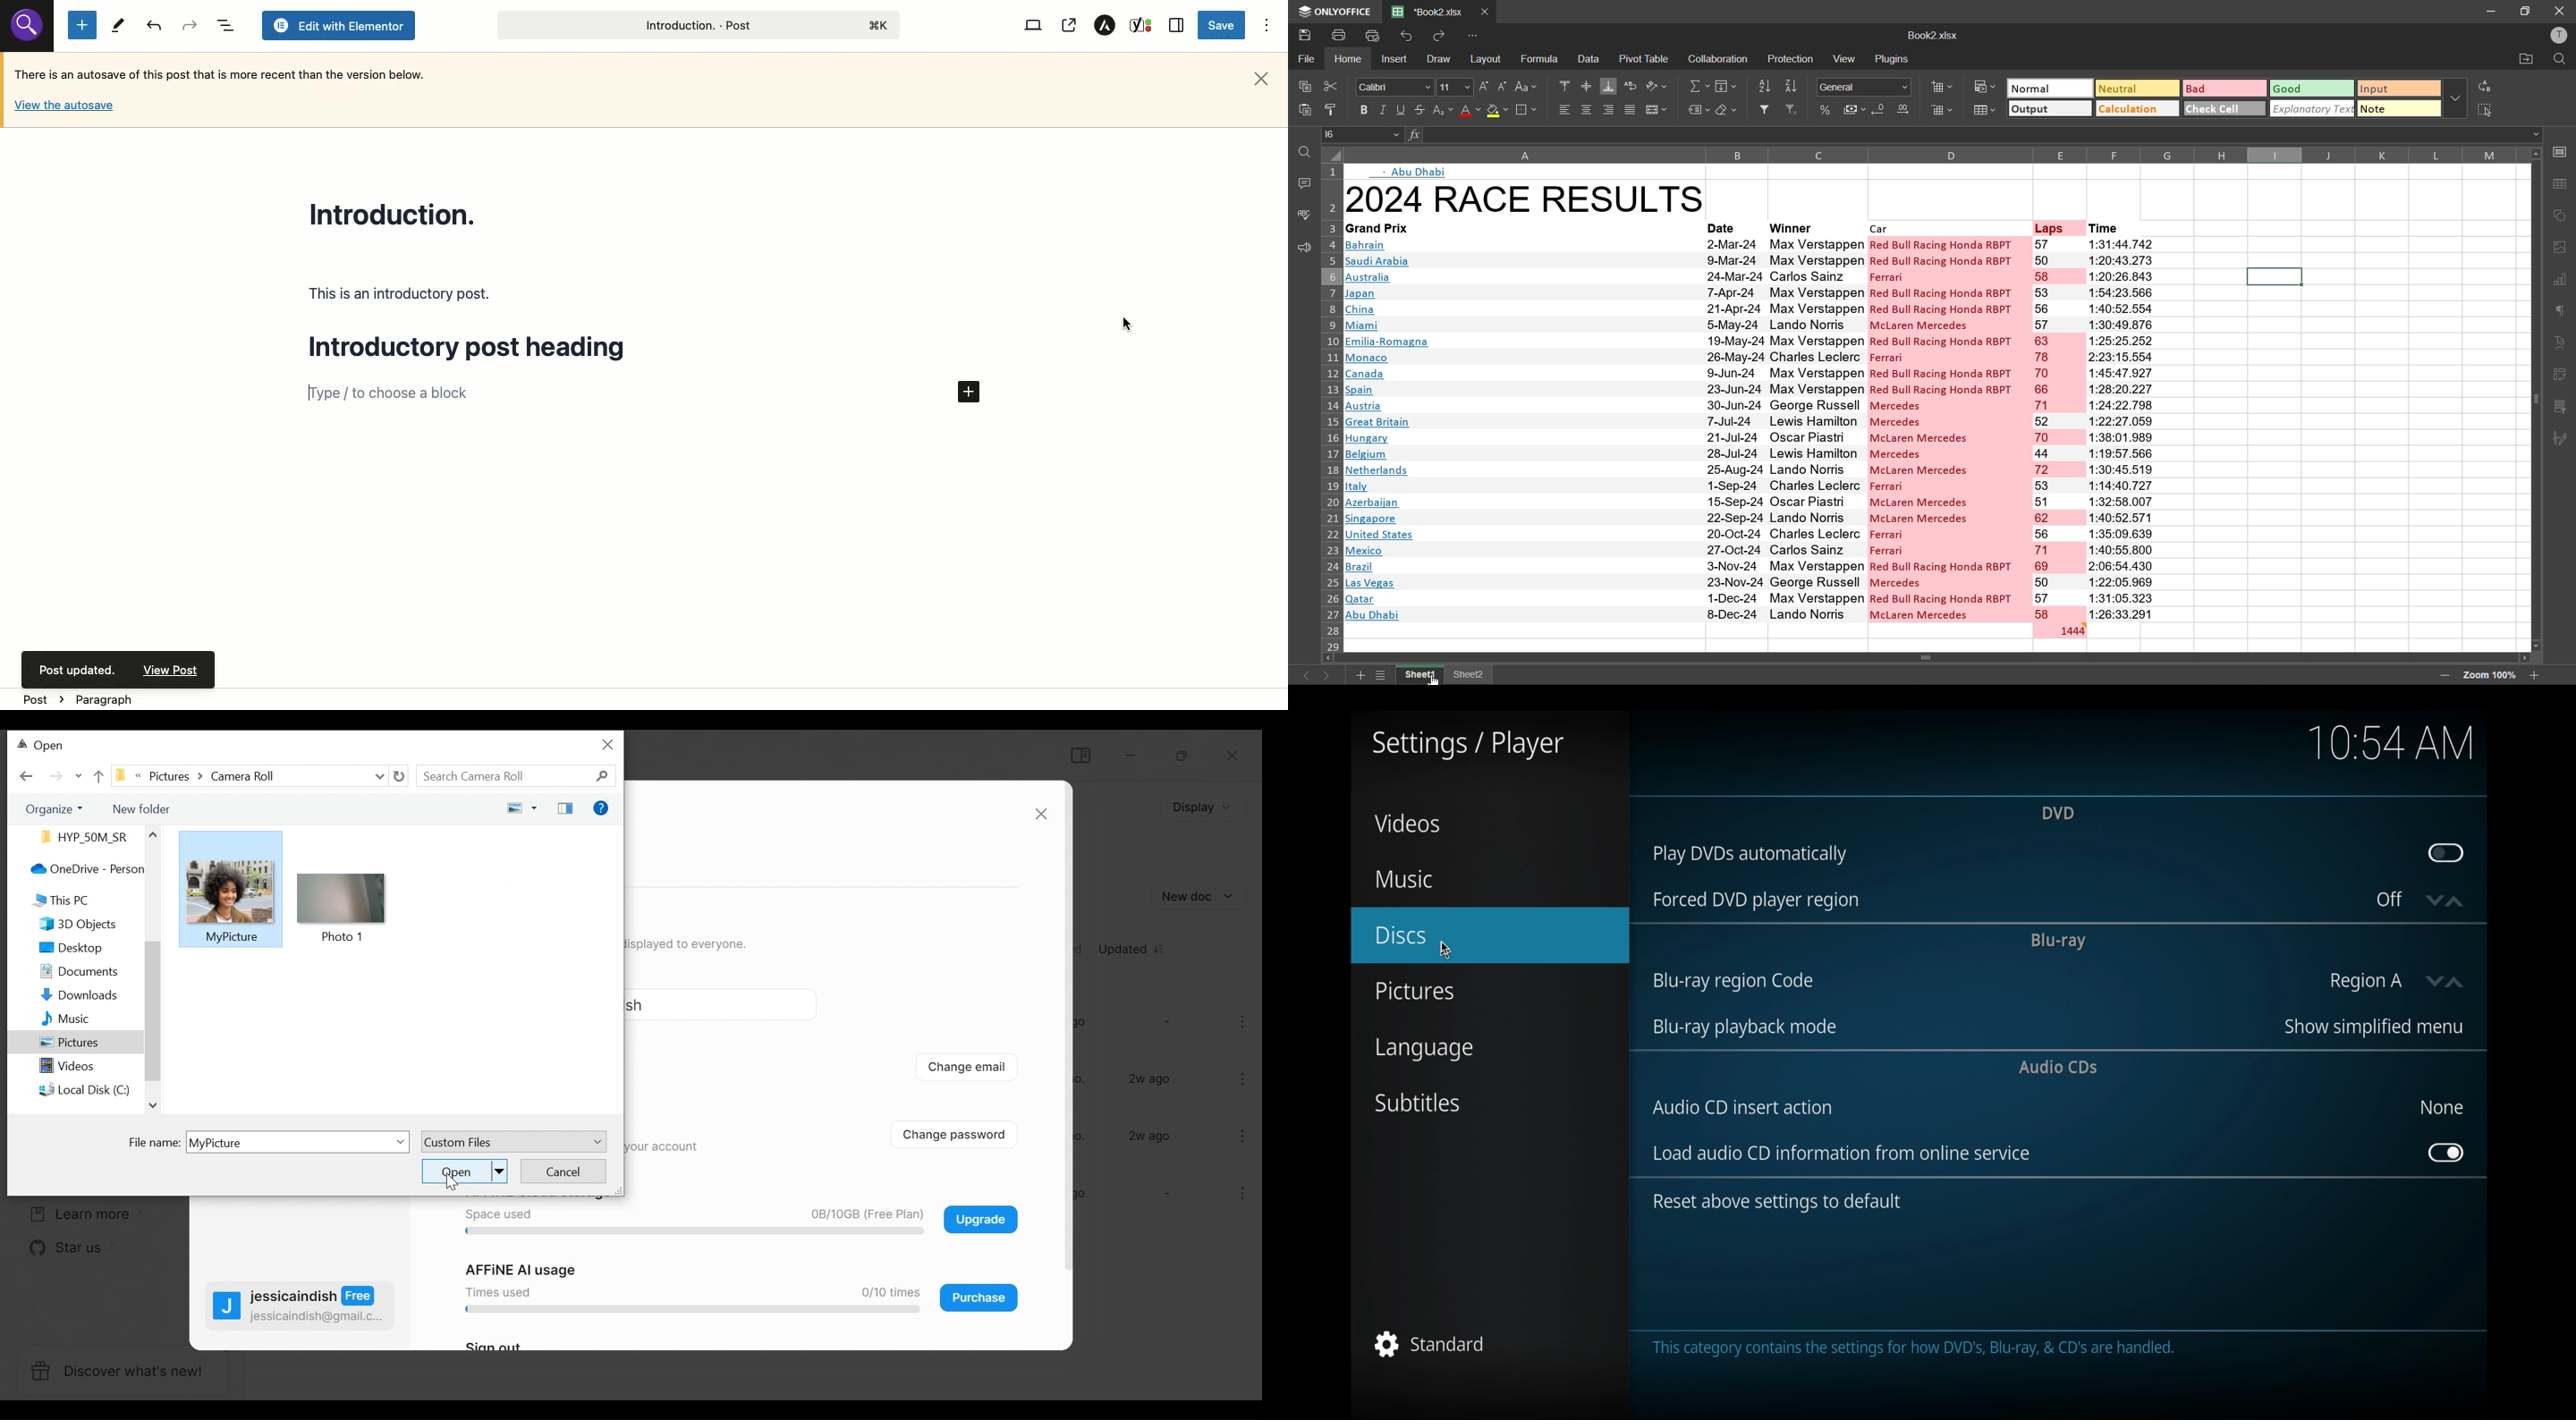  What do you see at coordinates (1467, 746) in the screenshot?
I see `settings/player` at bounding box center [1467, 746].